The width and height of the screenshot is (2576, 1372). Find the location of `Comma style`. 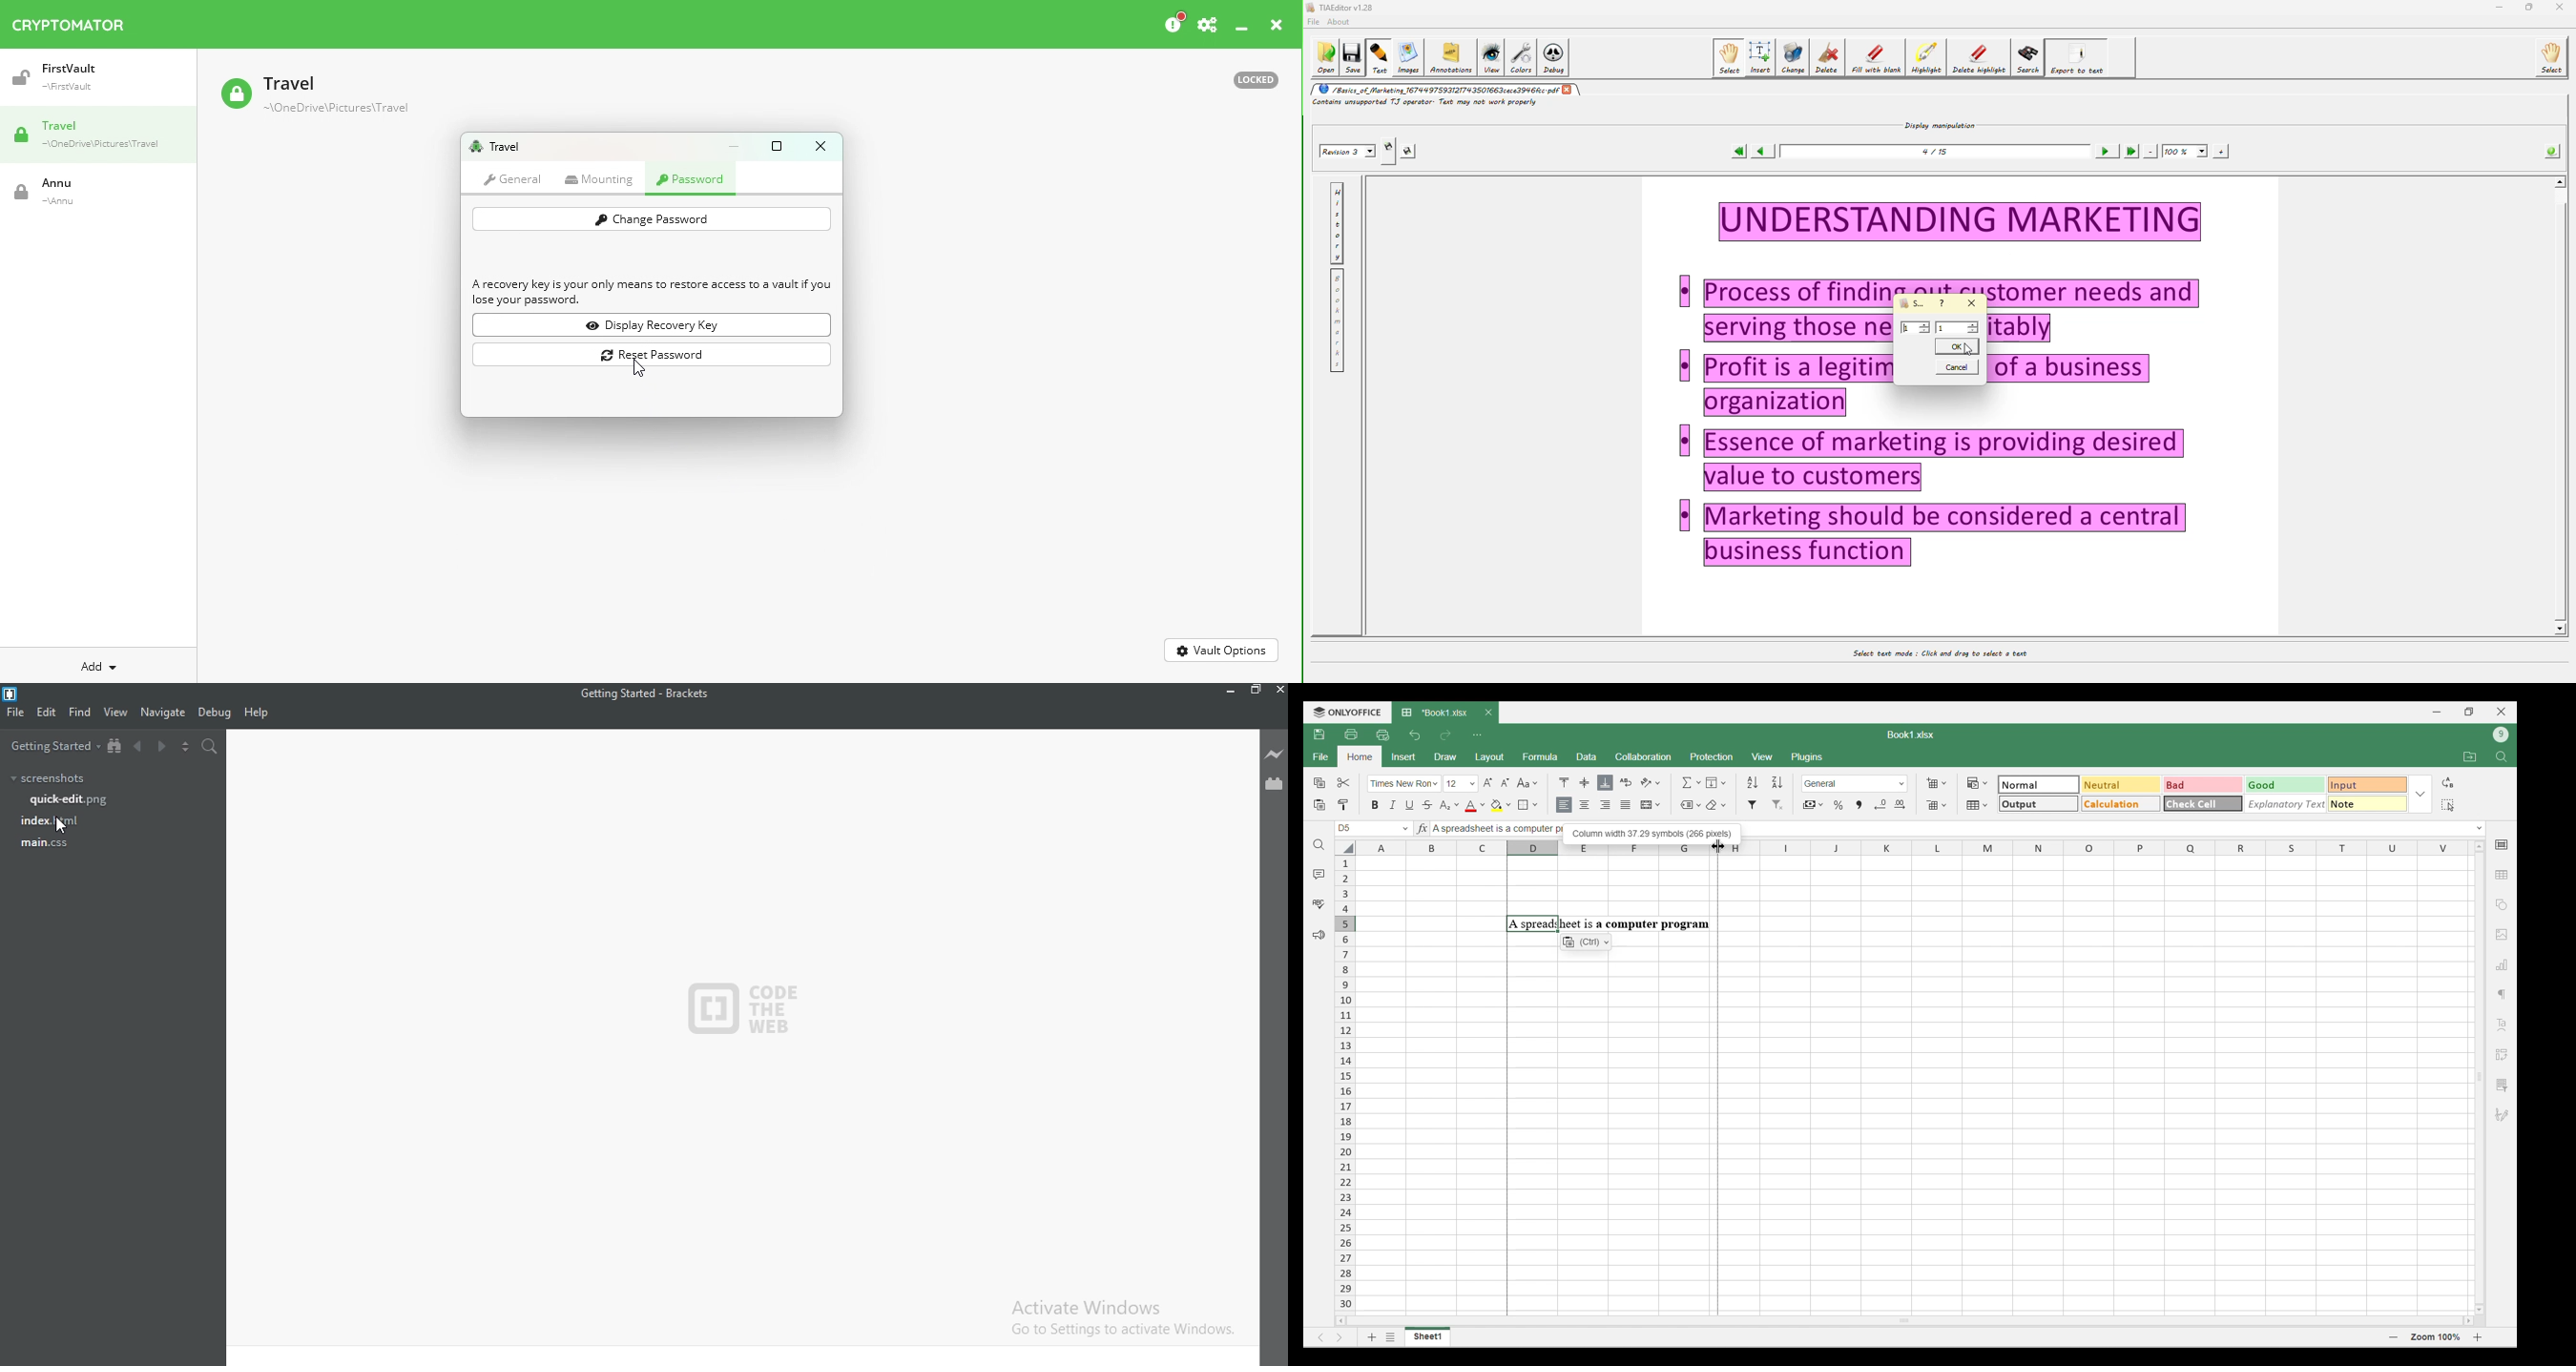

Comma style is located at coordinates (1859, 805).